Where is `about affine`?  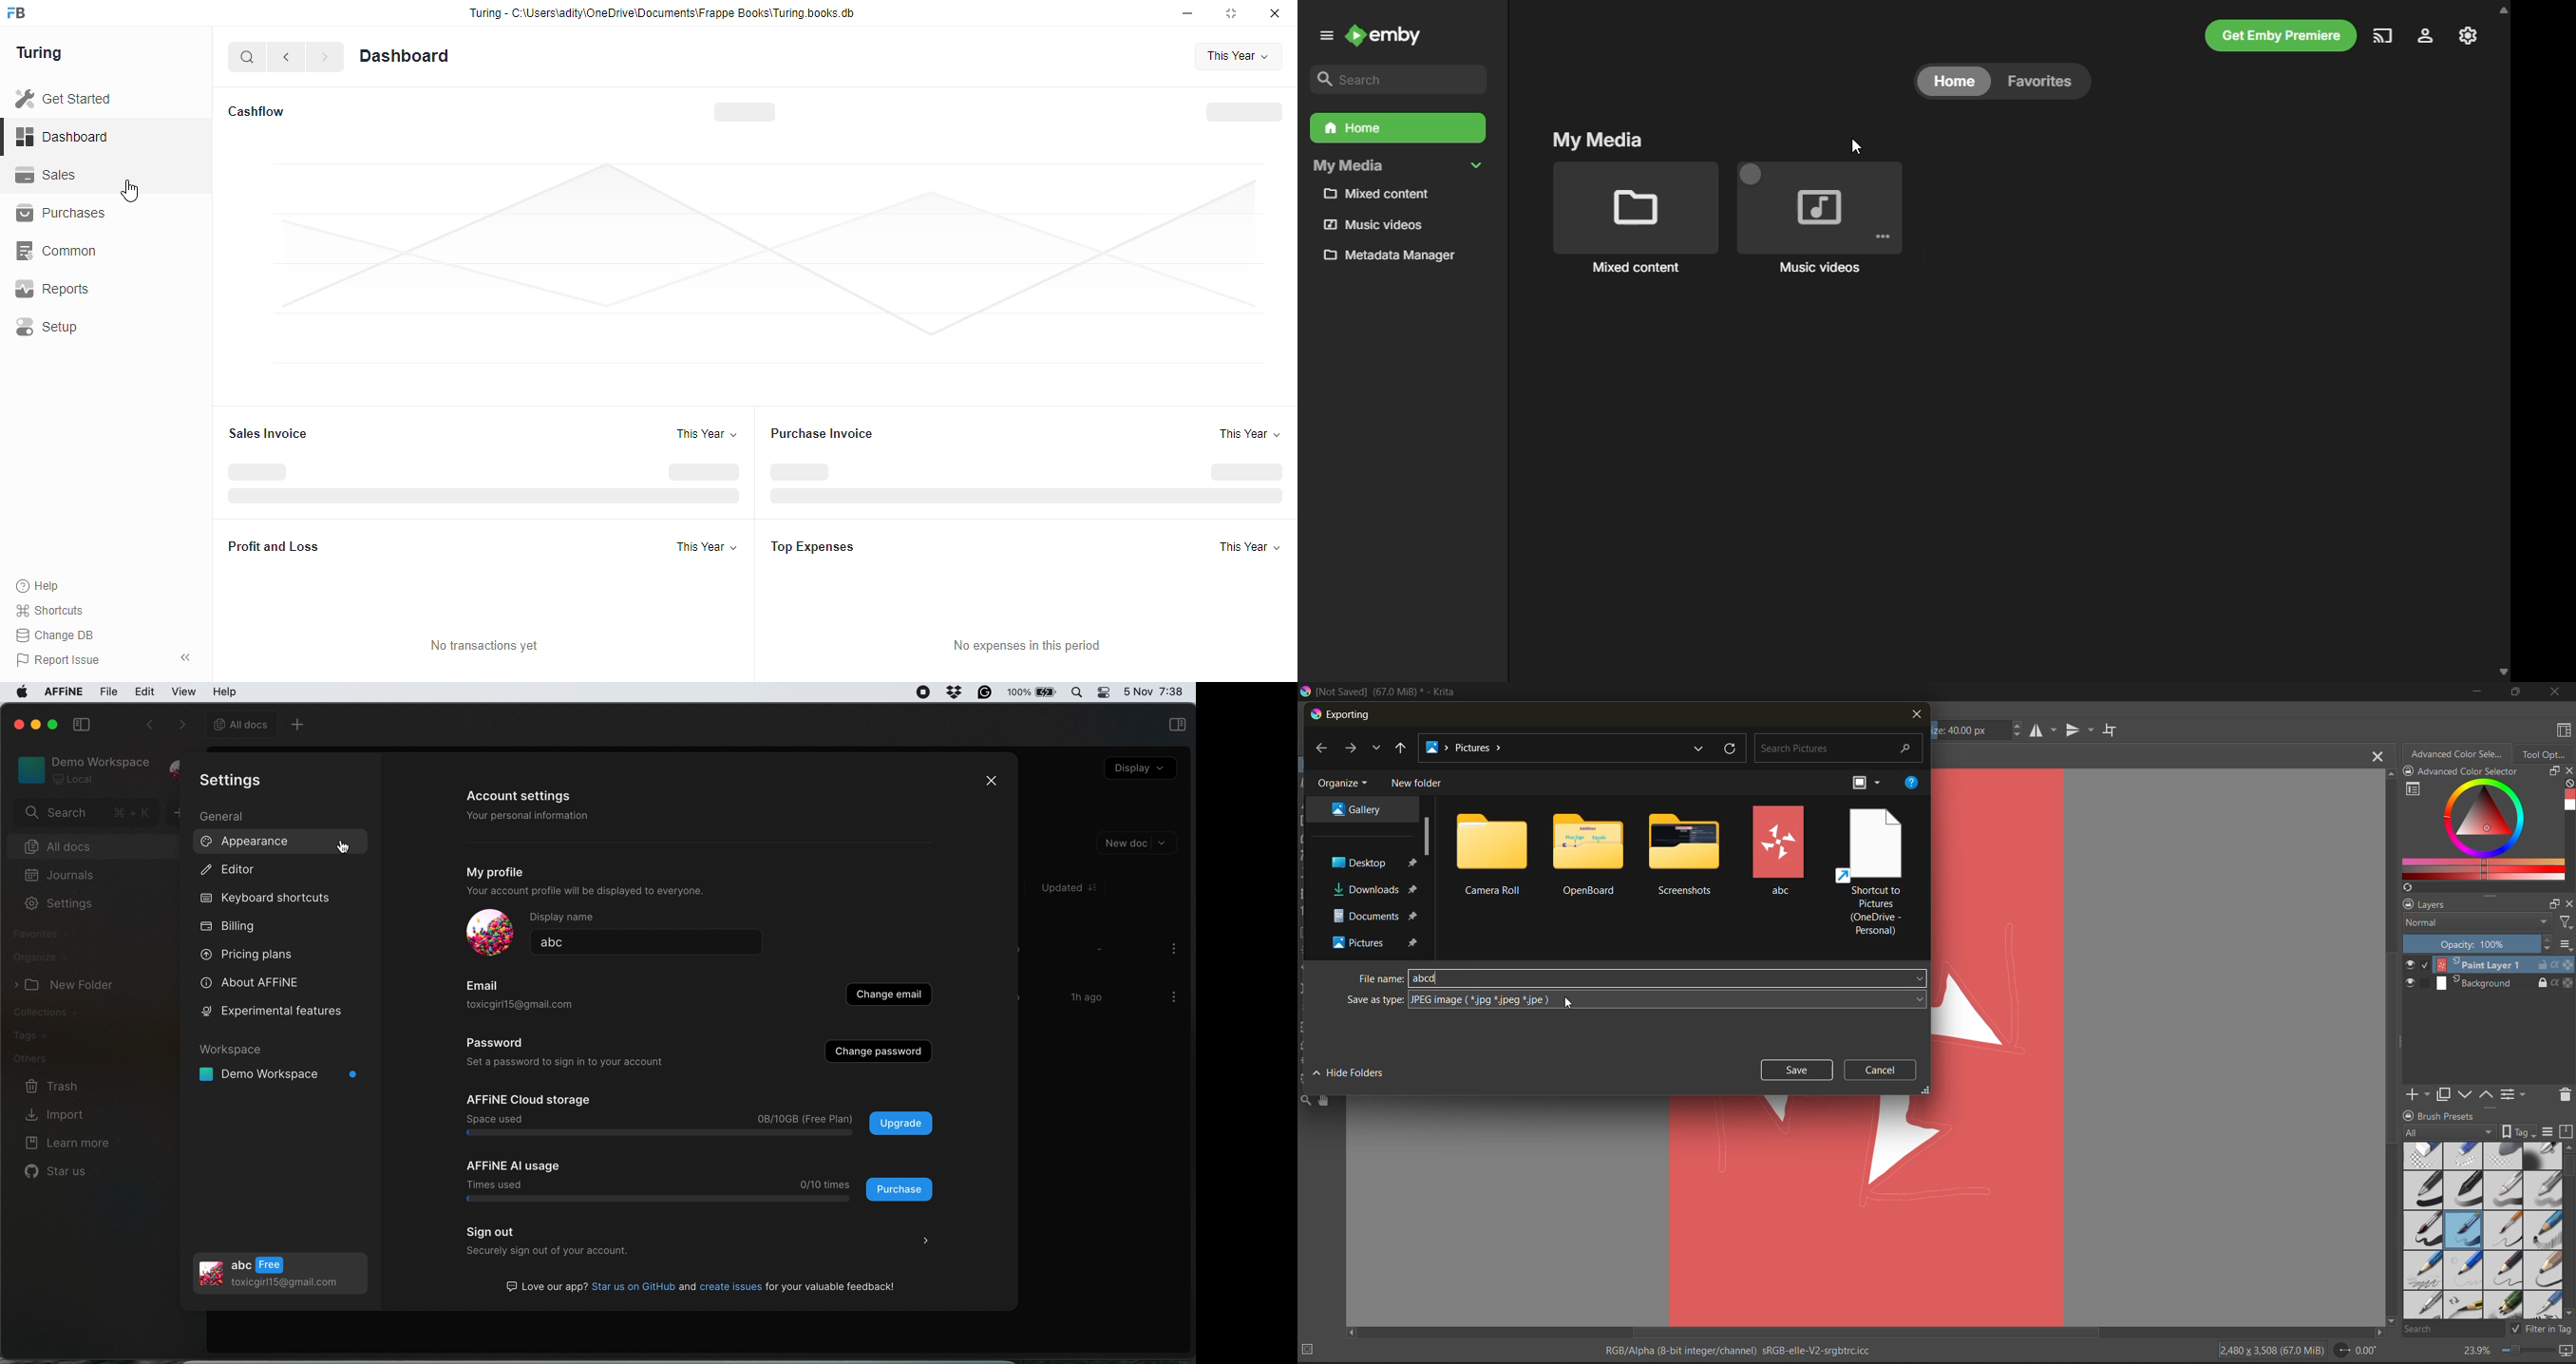 about affine is located at coordinates (260, 983).